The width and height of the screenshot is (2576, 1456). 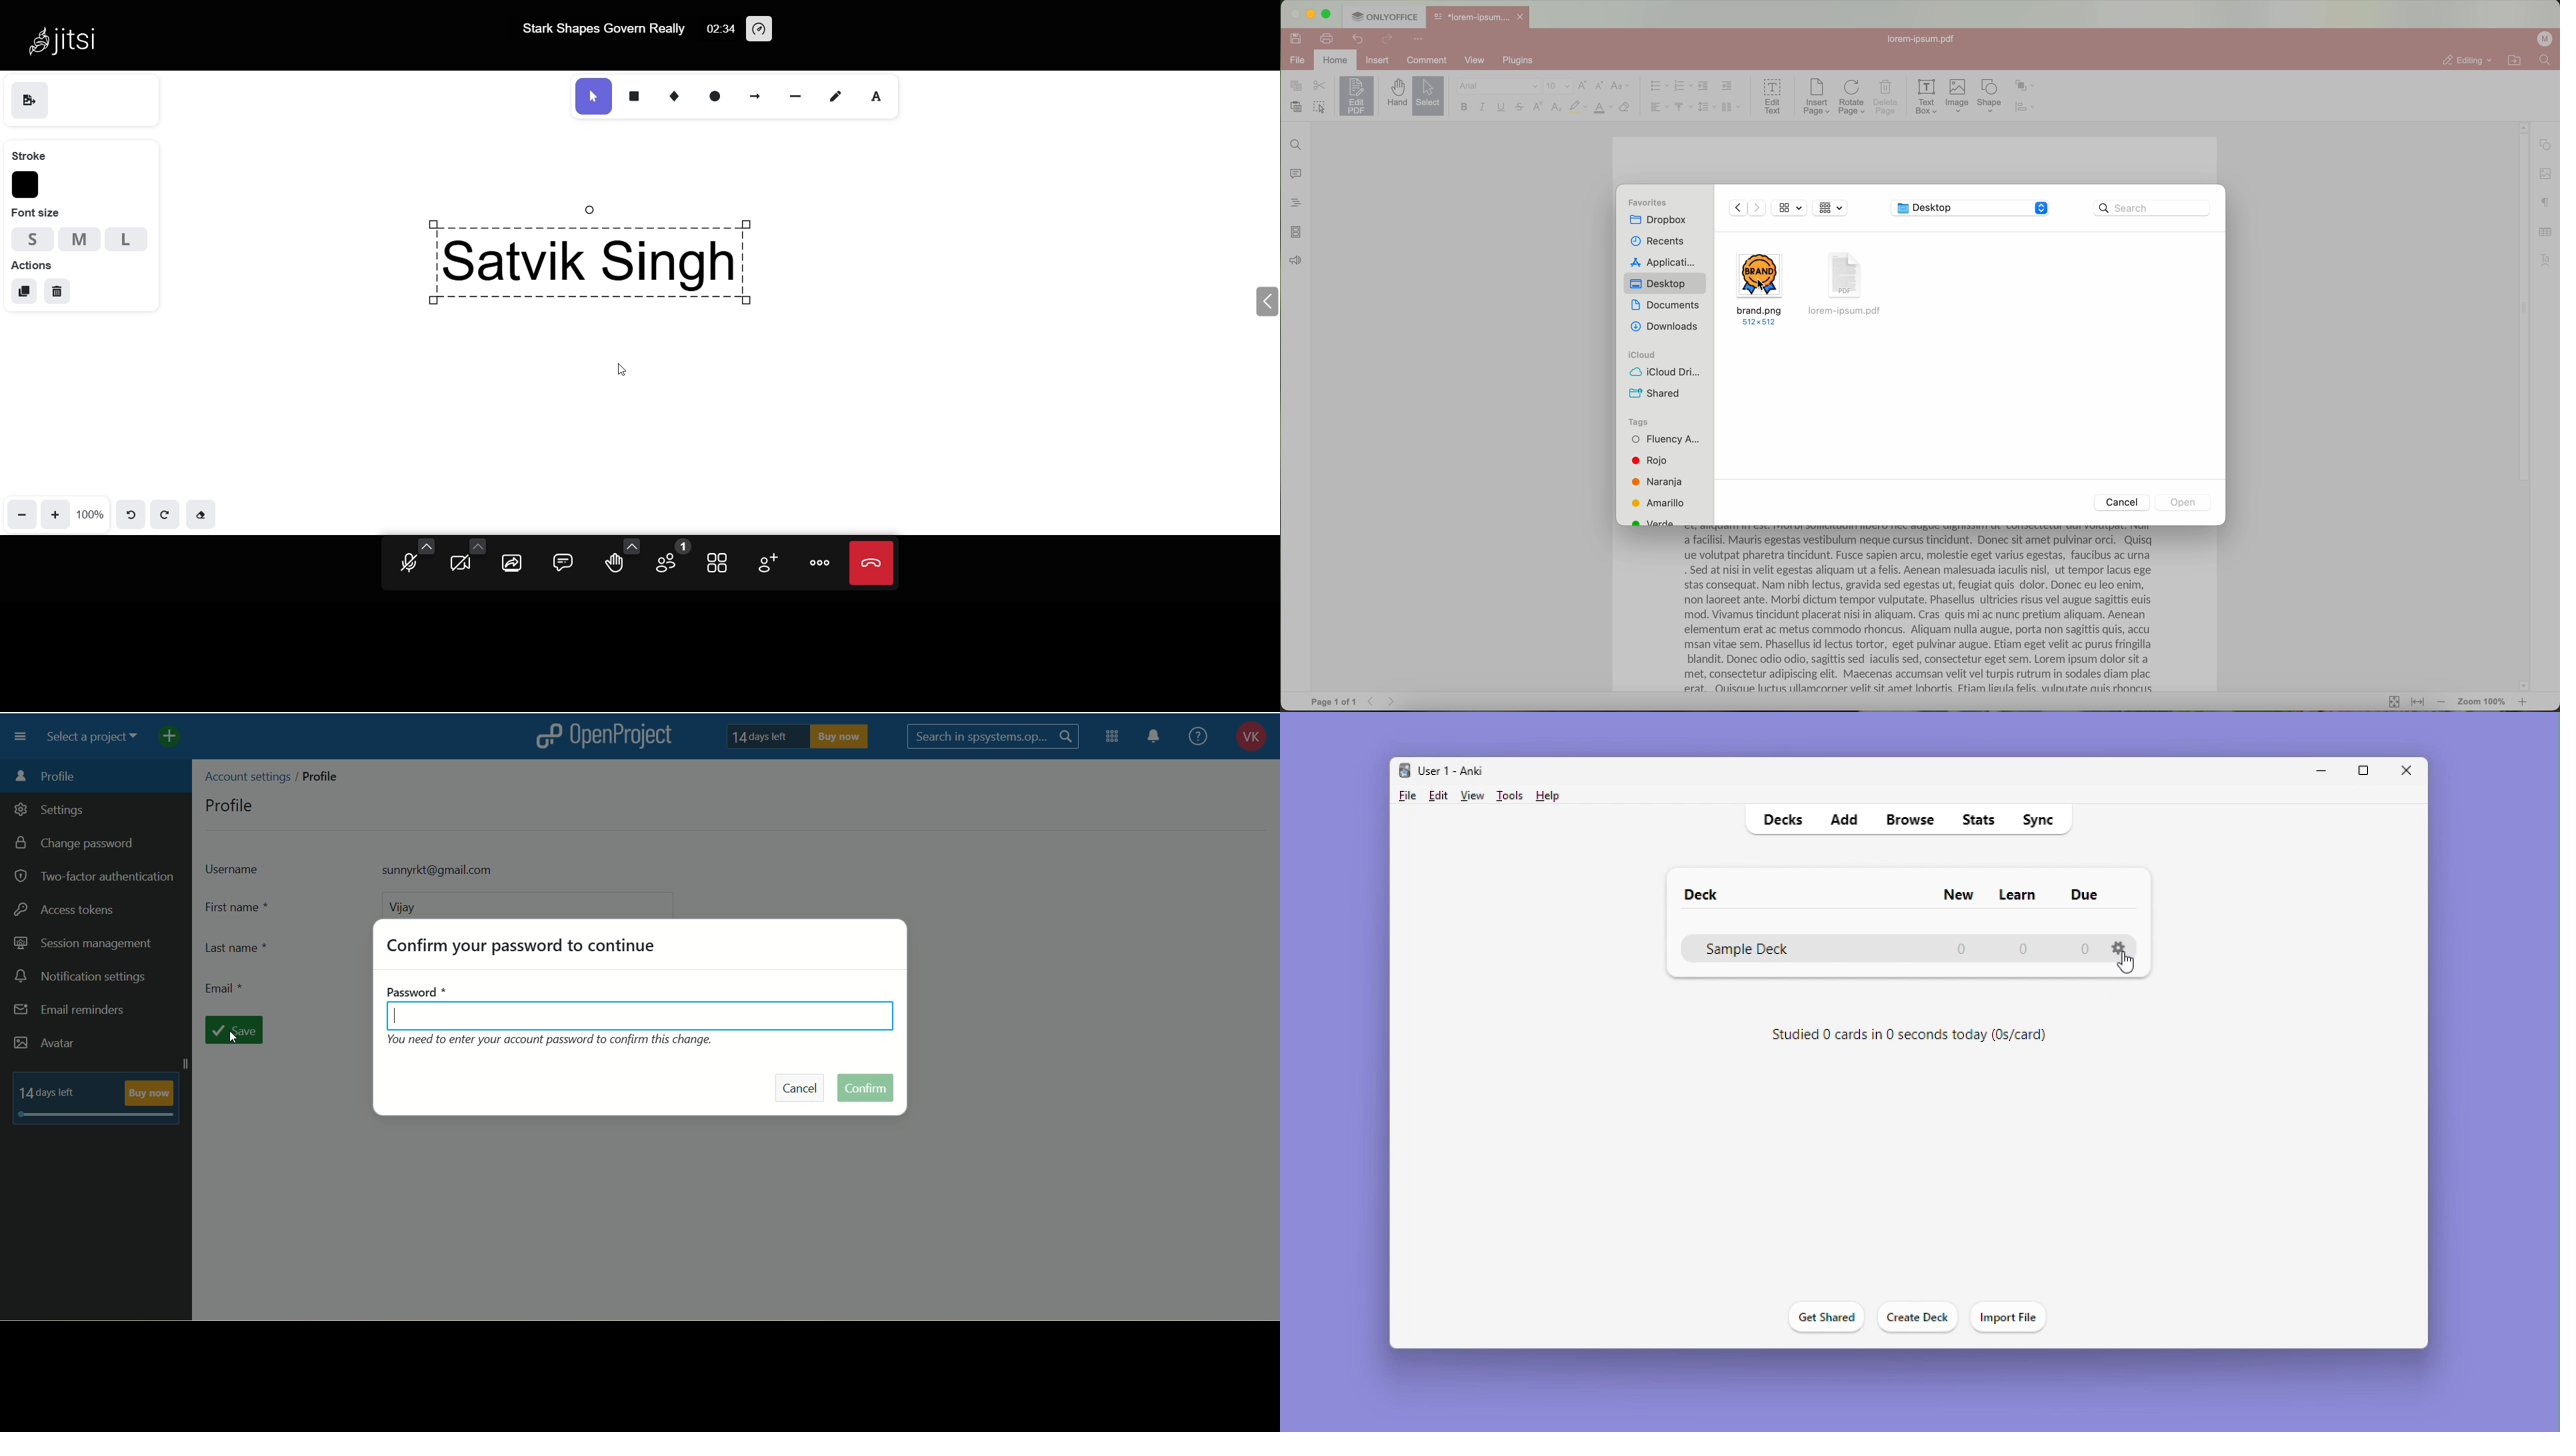 What do you see at coordinates (27, 185) in the screenshot?
I see `stroke color` at bounding box center [27, 185].